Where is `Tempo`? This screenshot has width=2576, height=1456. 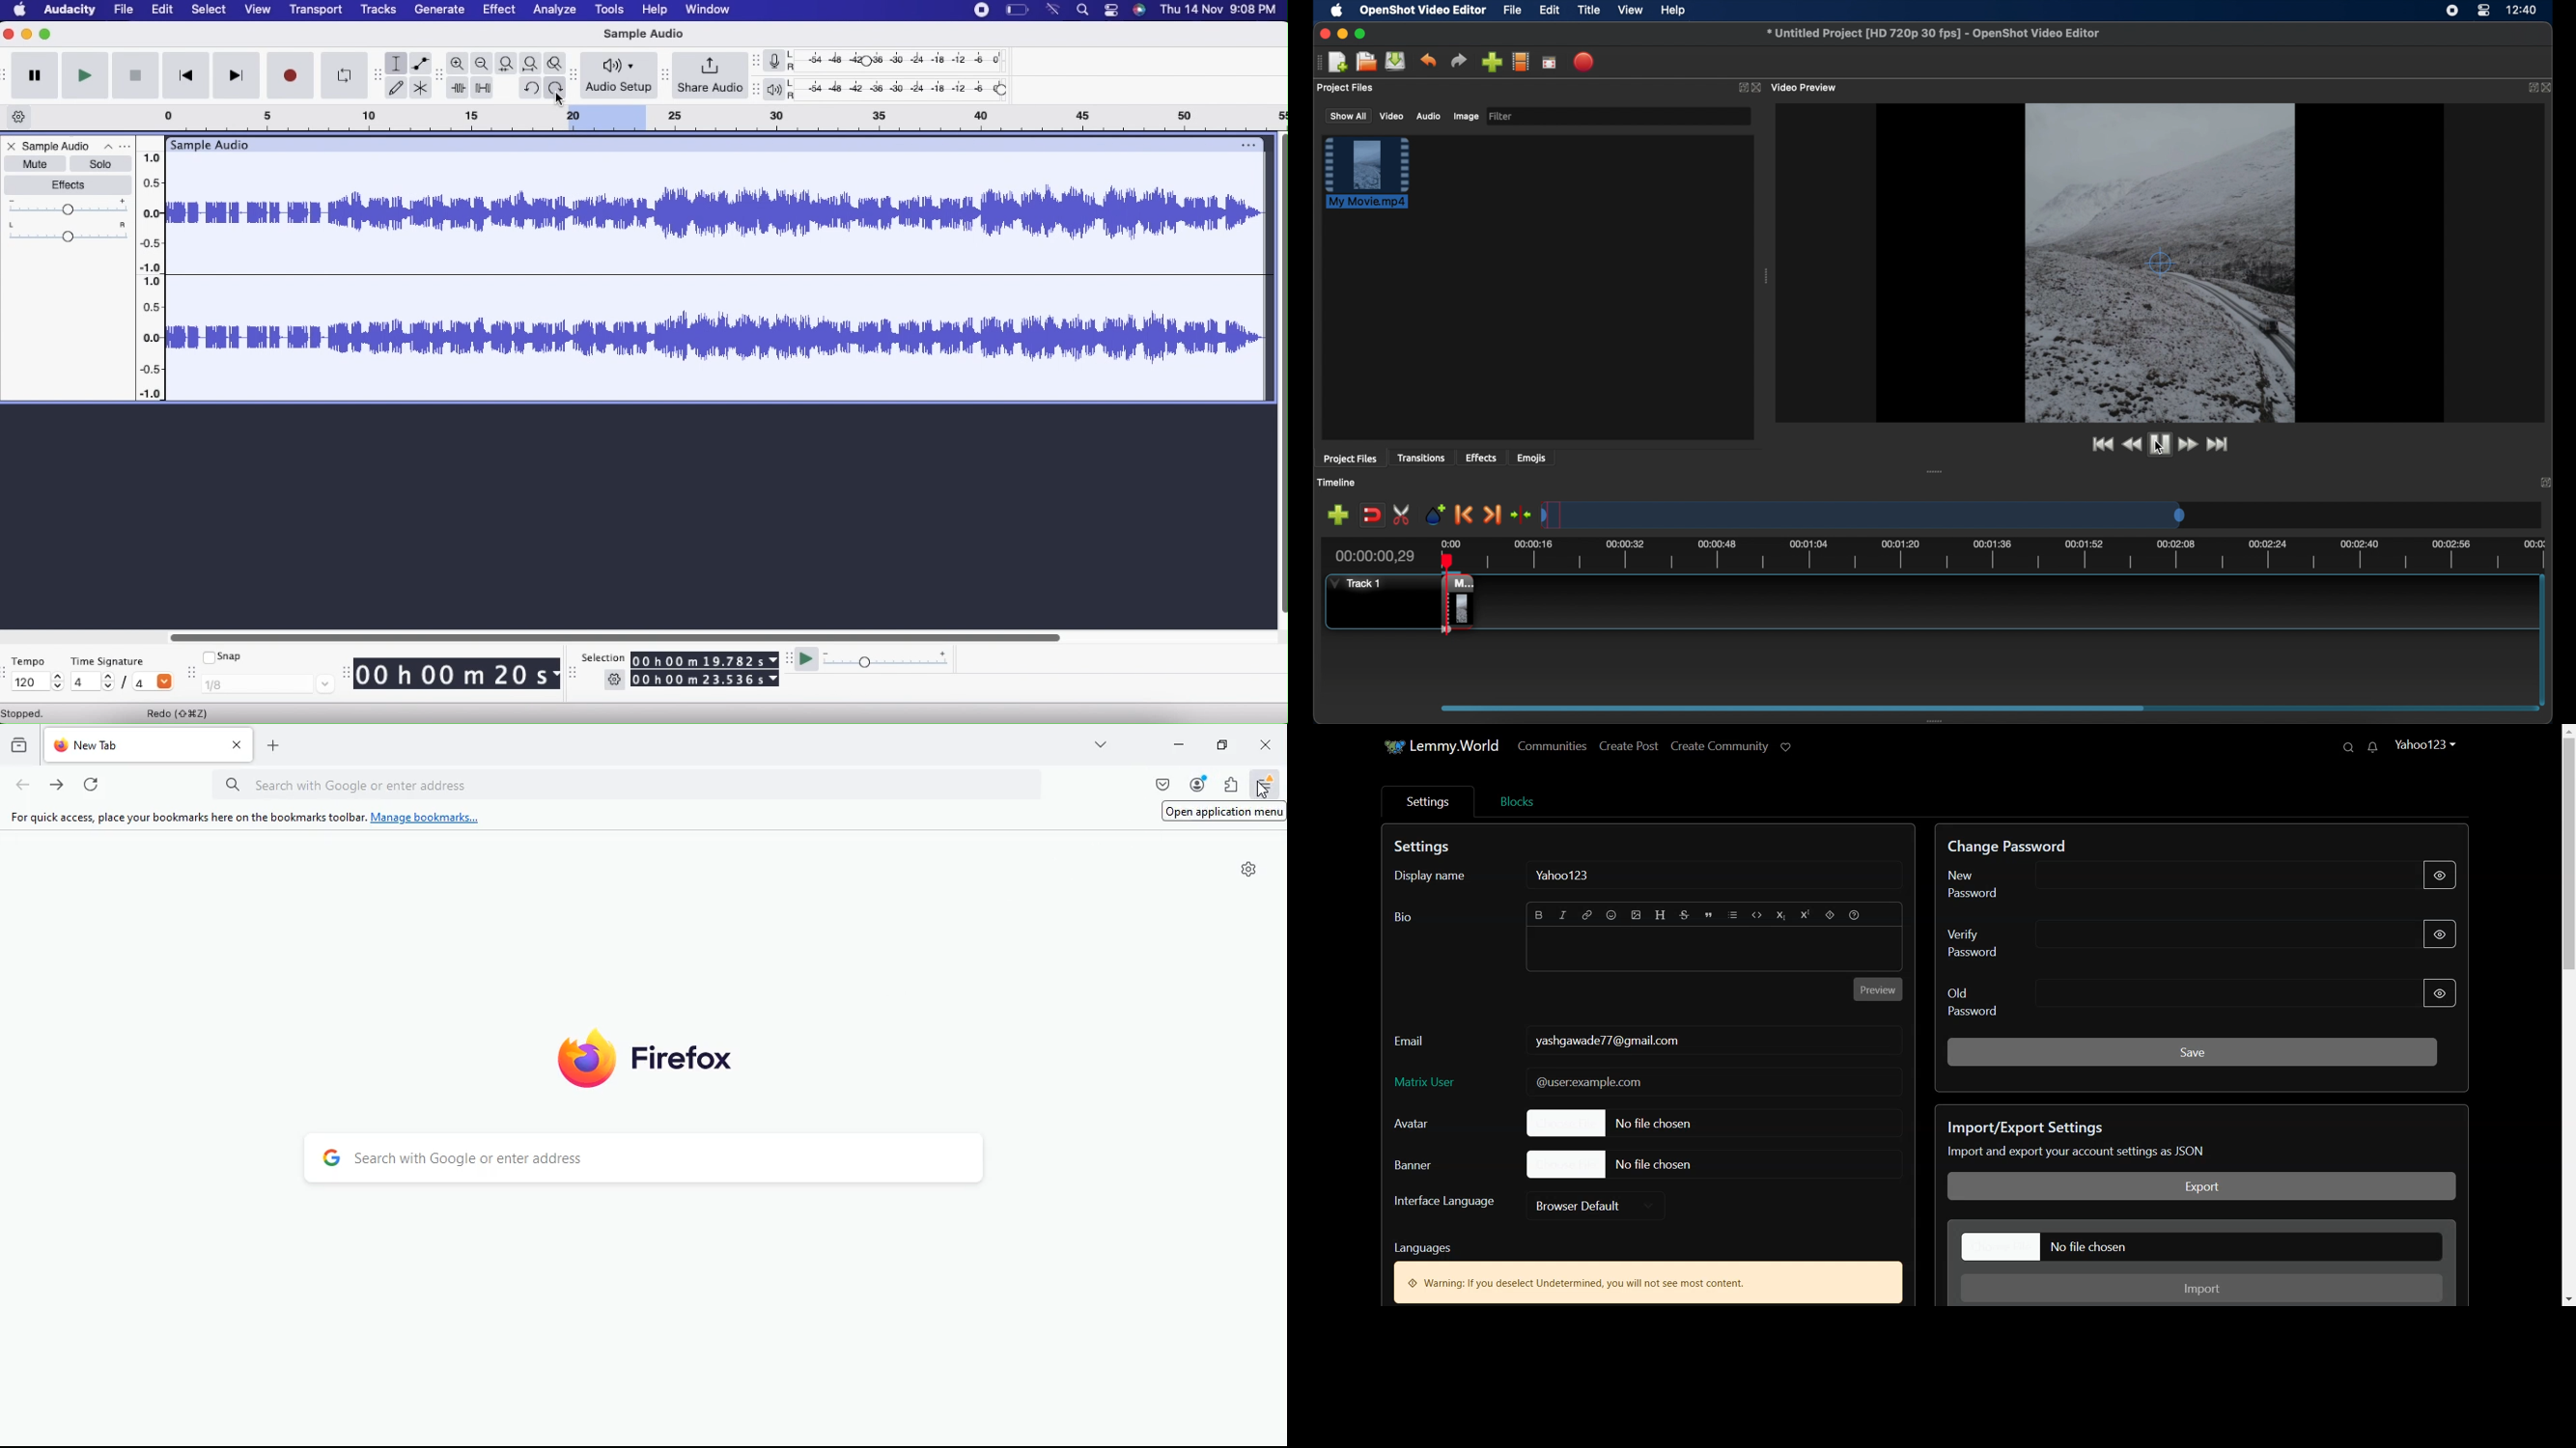
Tempo is located at coordinates (29, 660).